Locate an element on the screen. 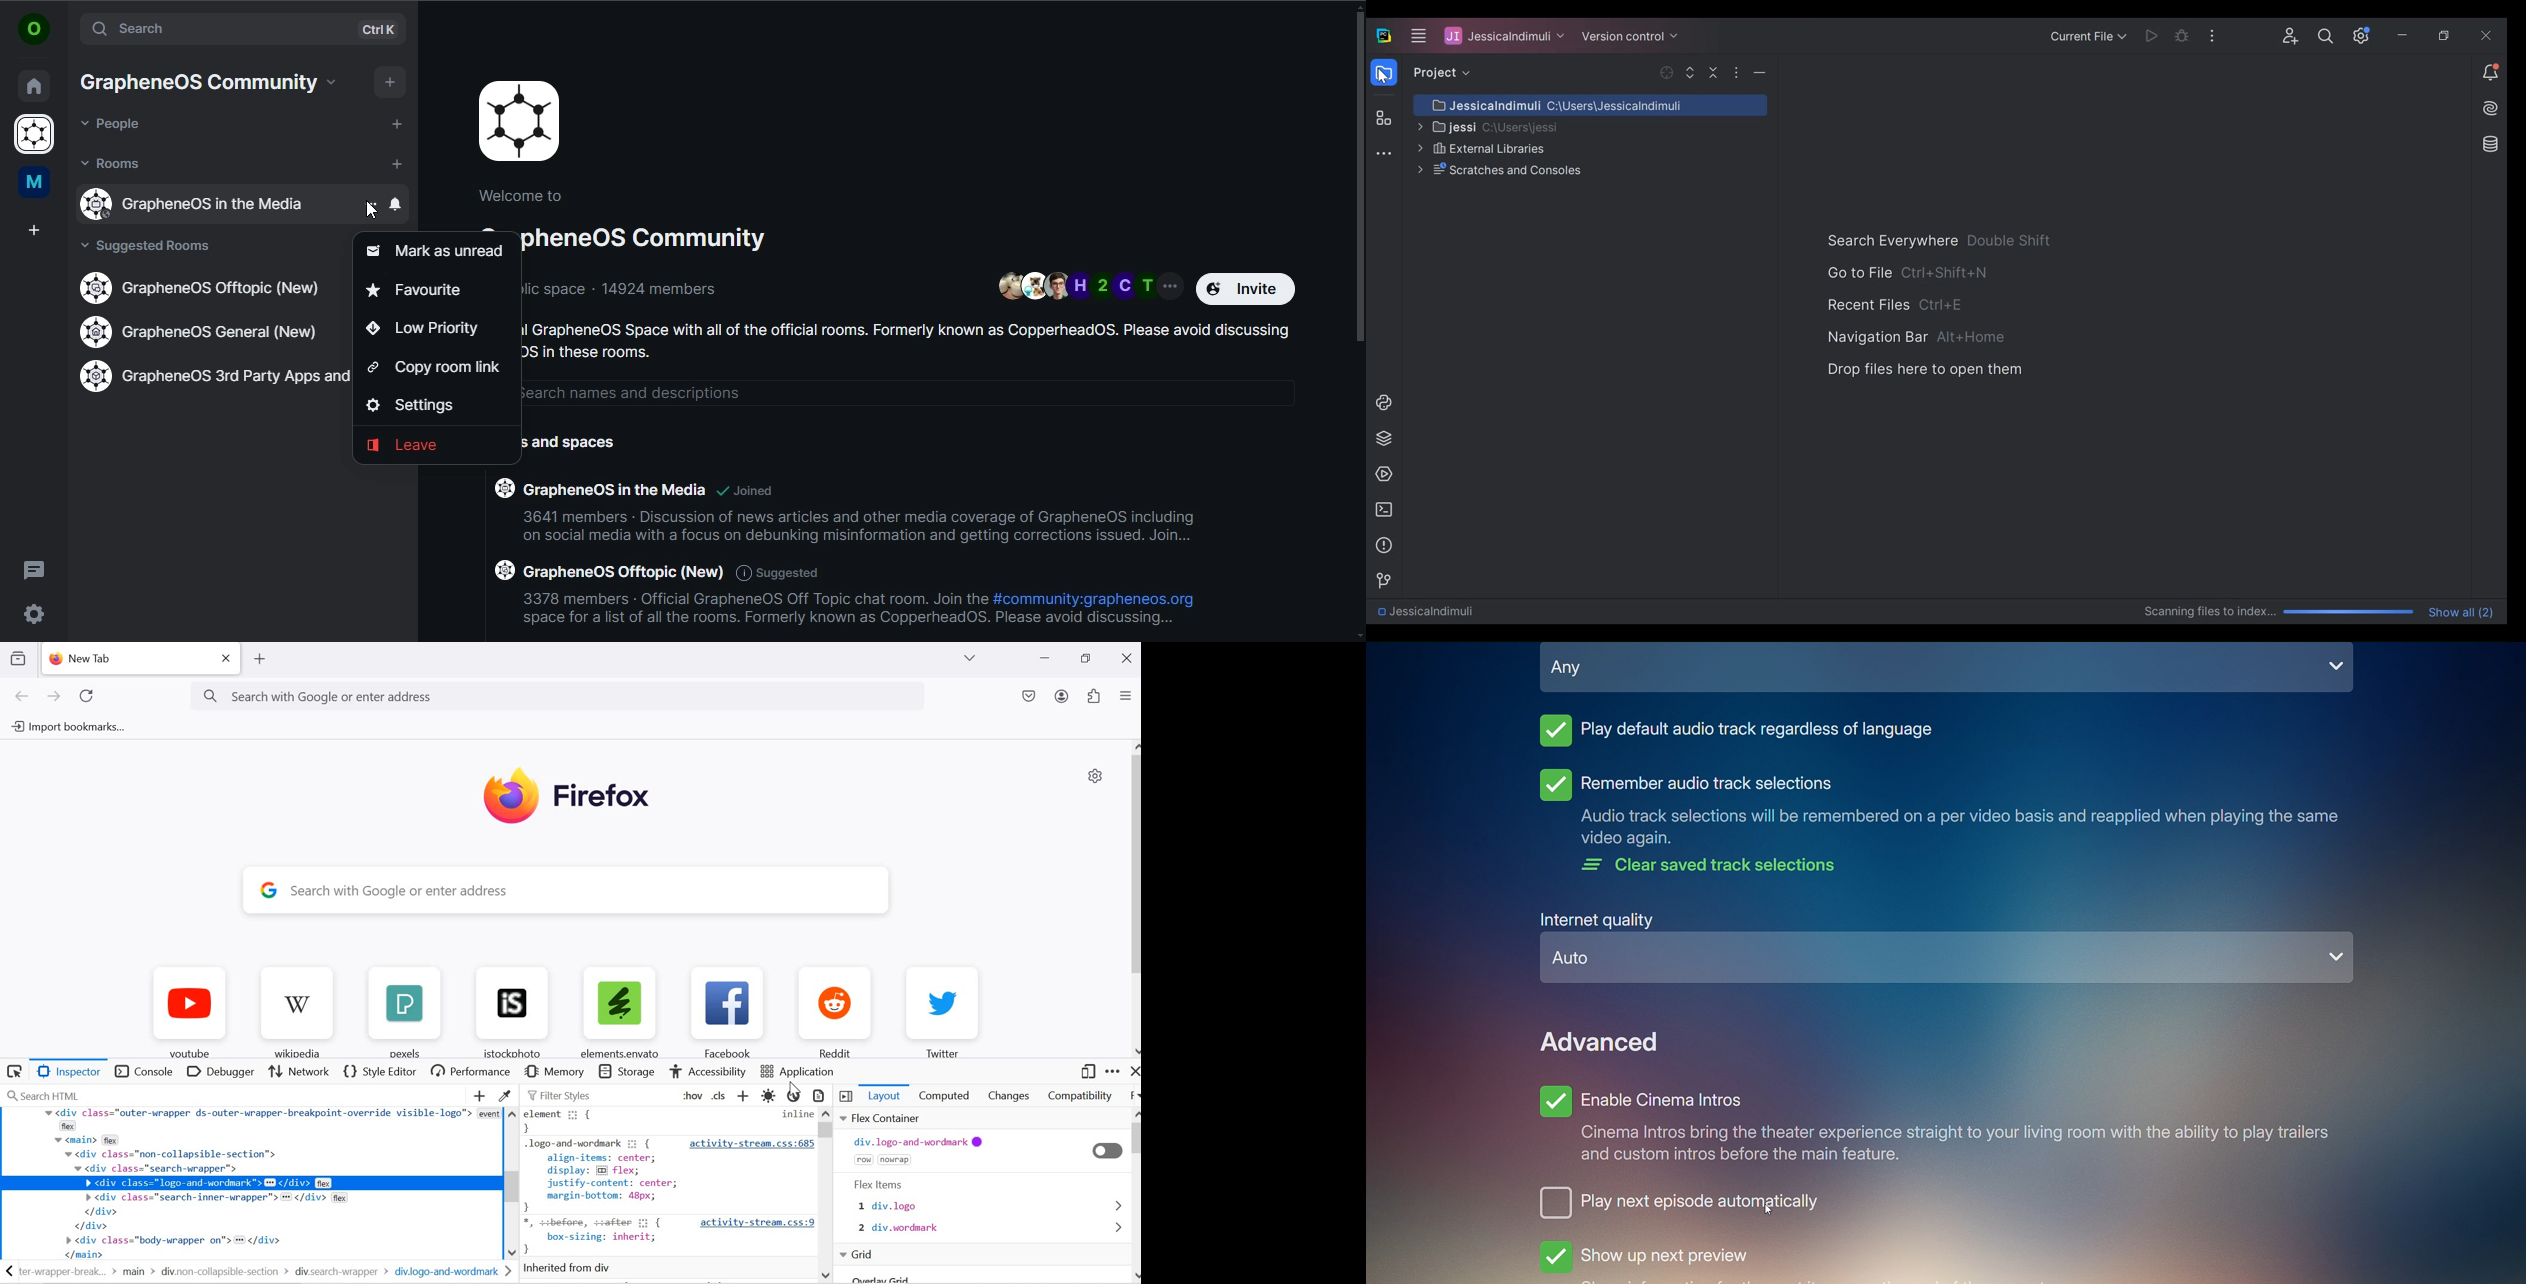 The height and width of the screenshot is (1288, 2548). compatibility is located at coordinates (1083, 1095).